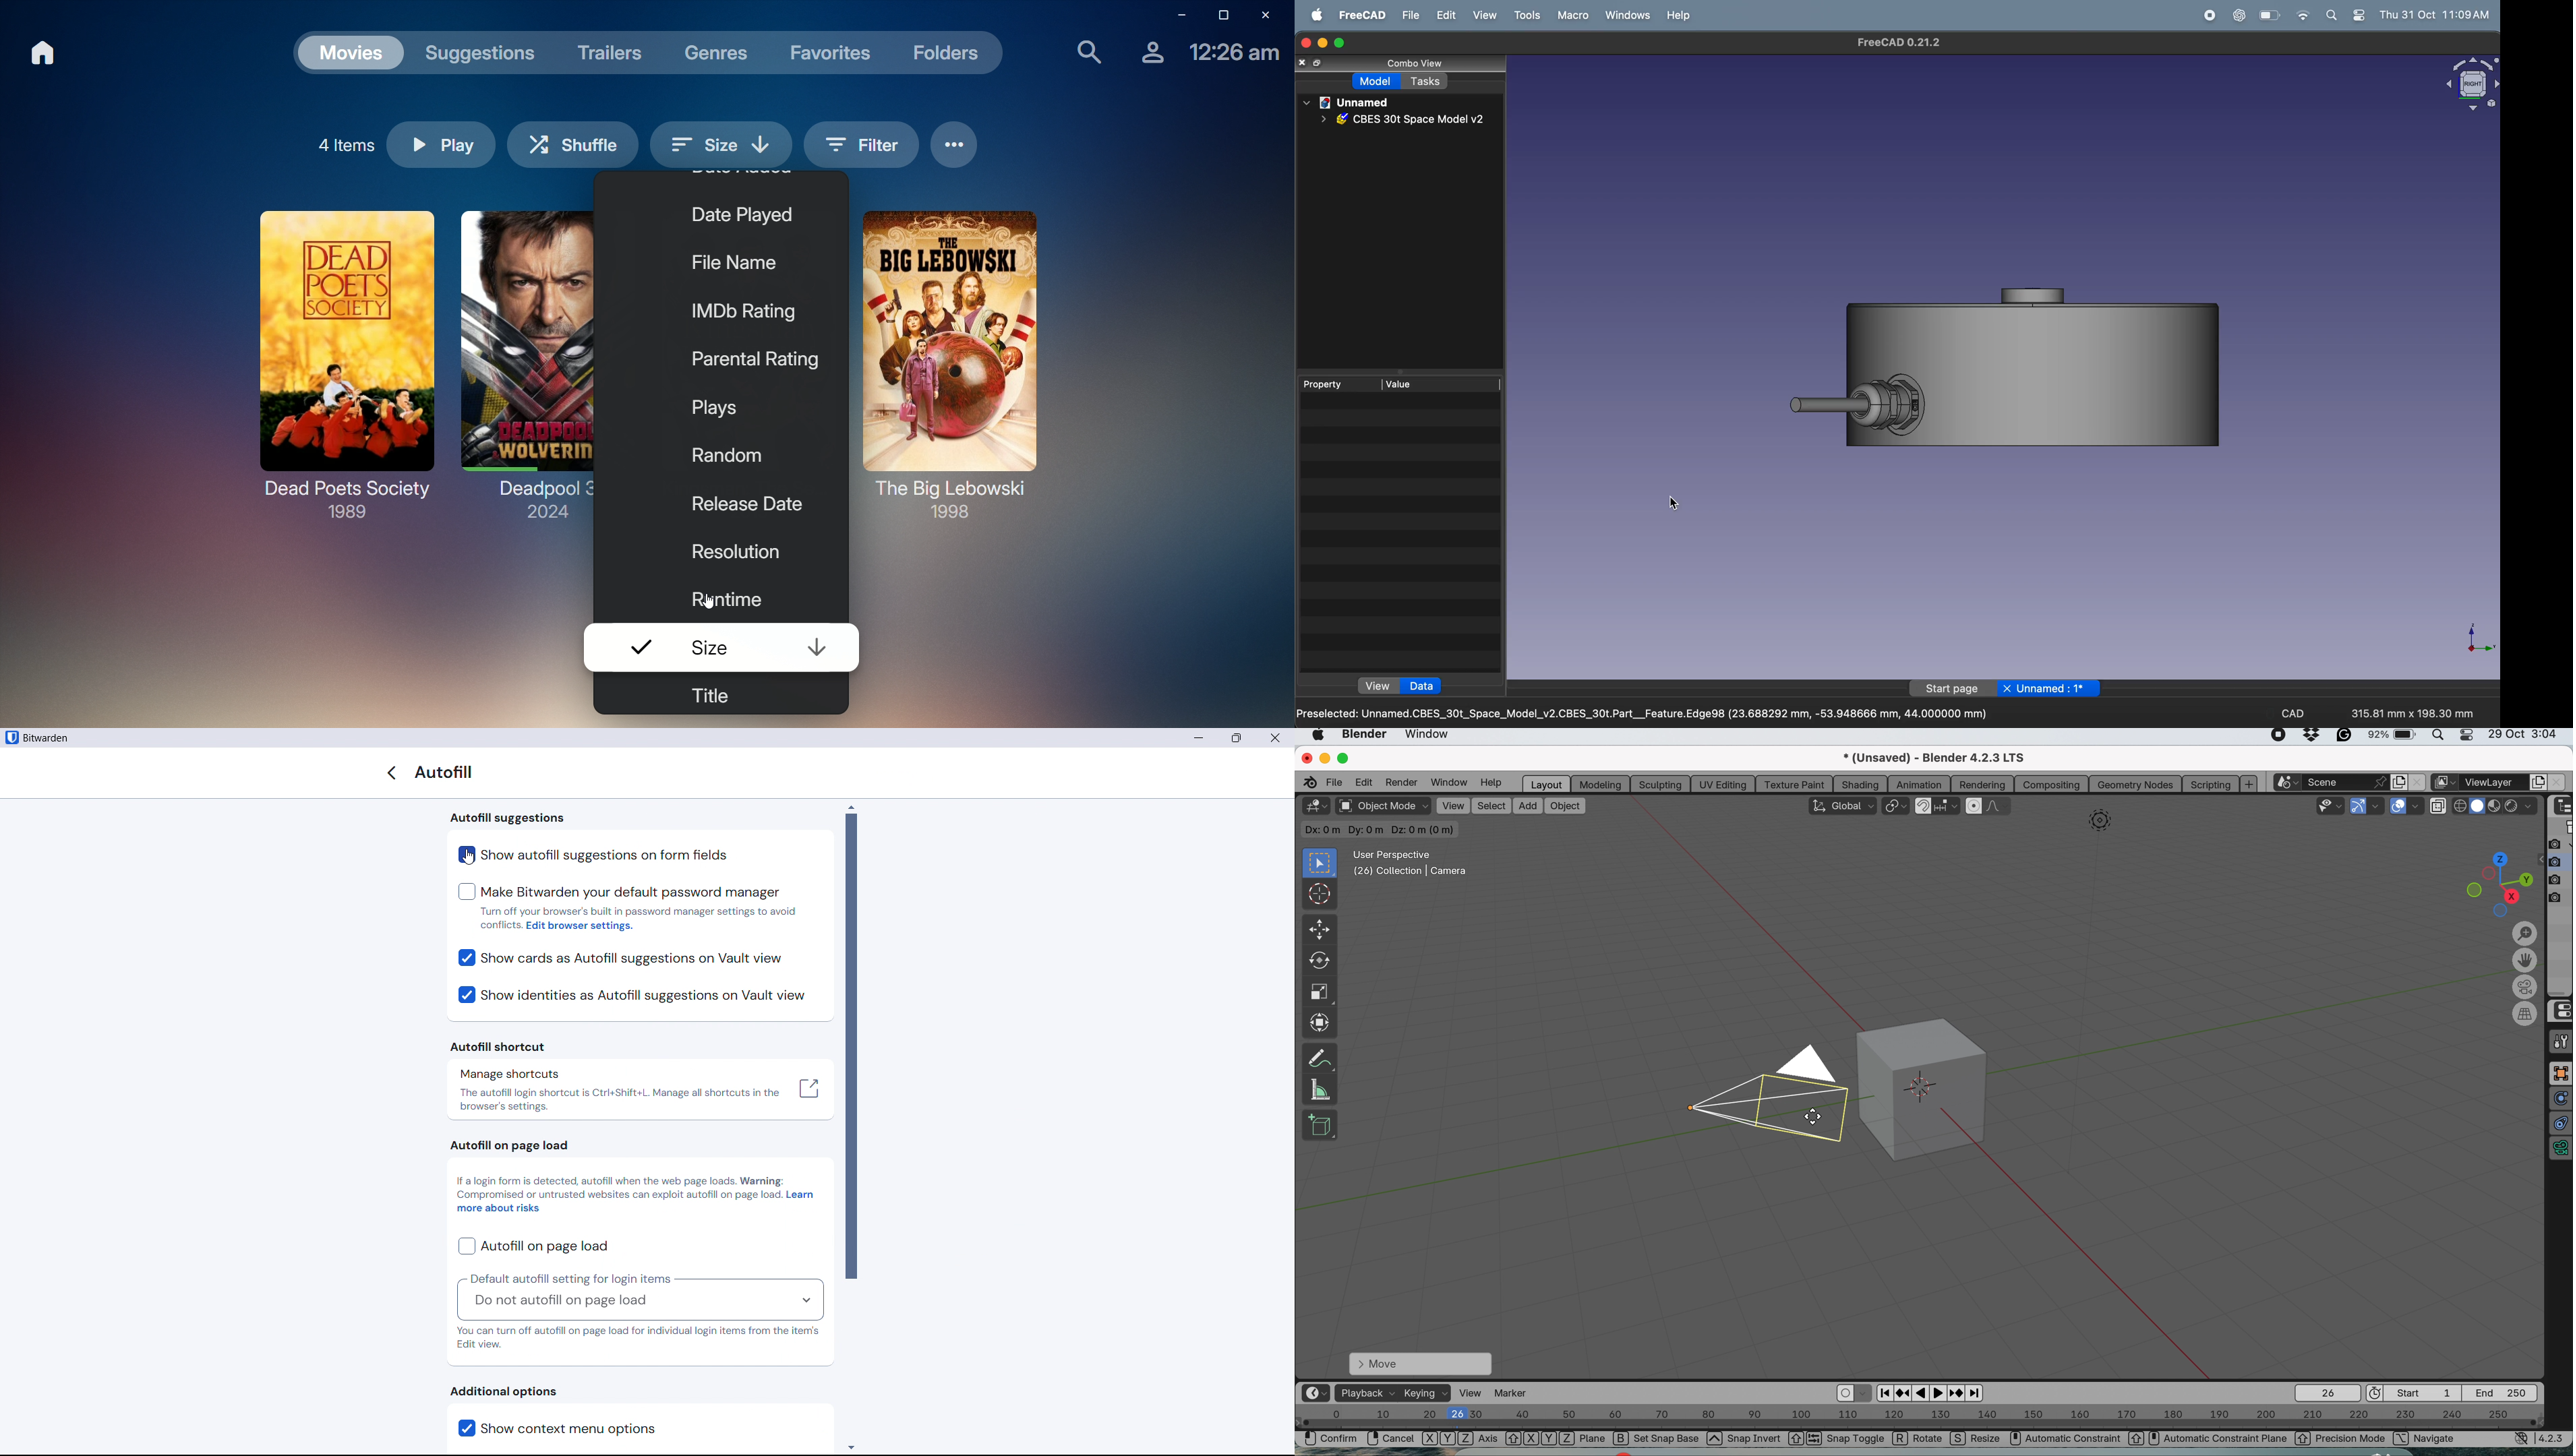 Image resolution: width=2576 pixels, height=1456 pixels. Describe the element at coordinates (1275, 737) in the screenshot. I see `close ` at that location.